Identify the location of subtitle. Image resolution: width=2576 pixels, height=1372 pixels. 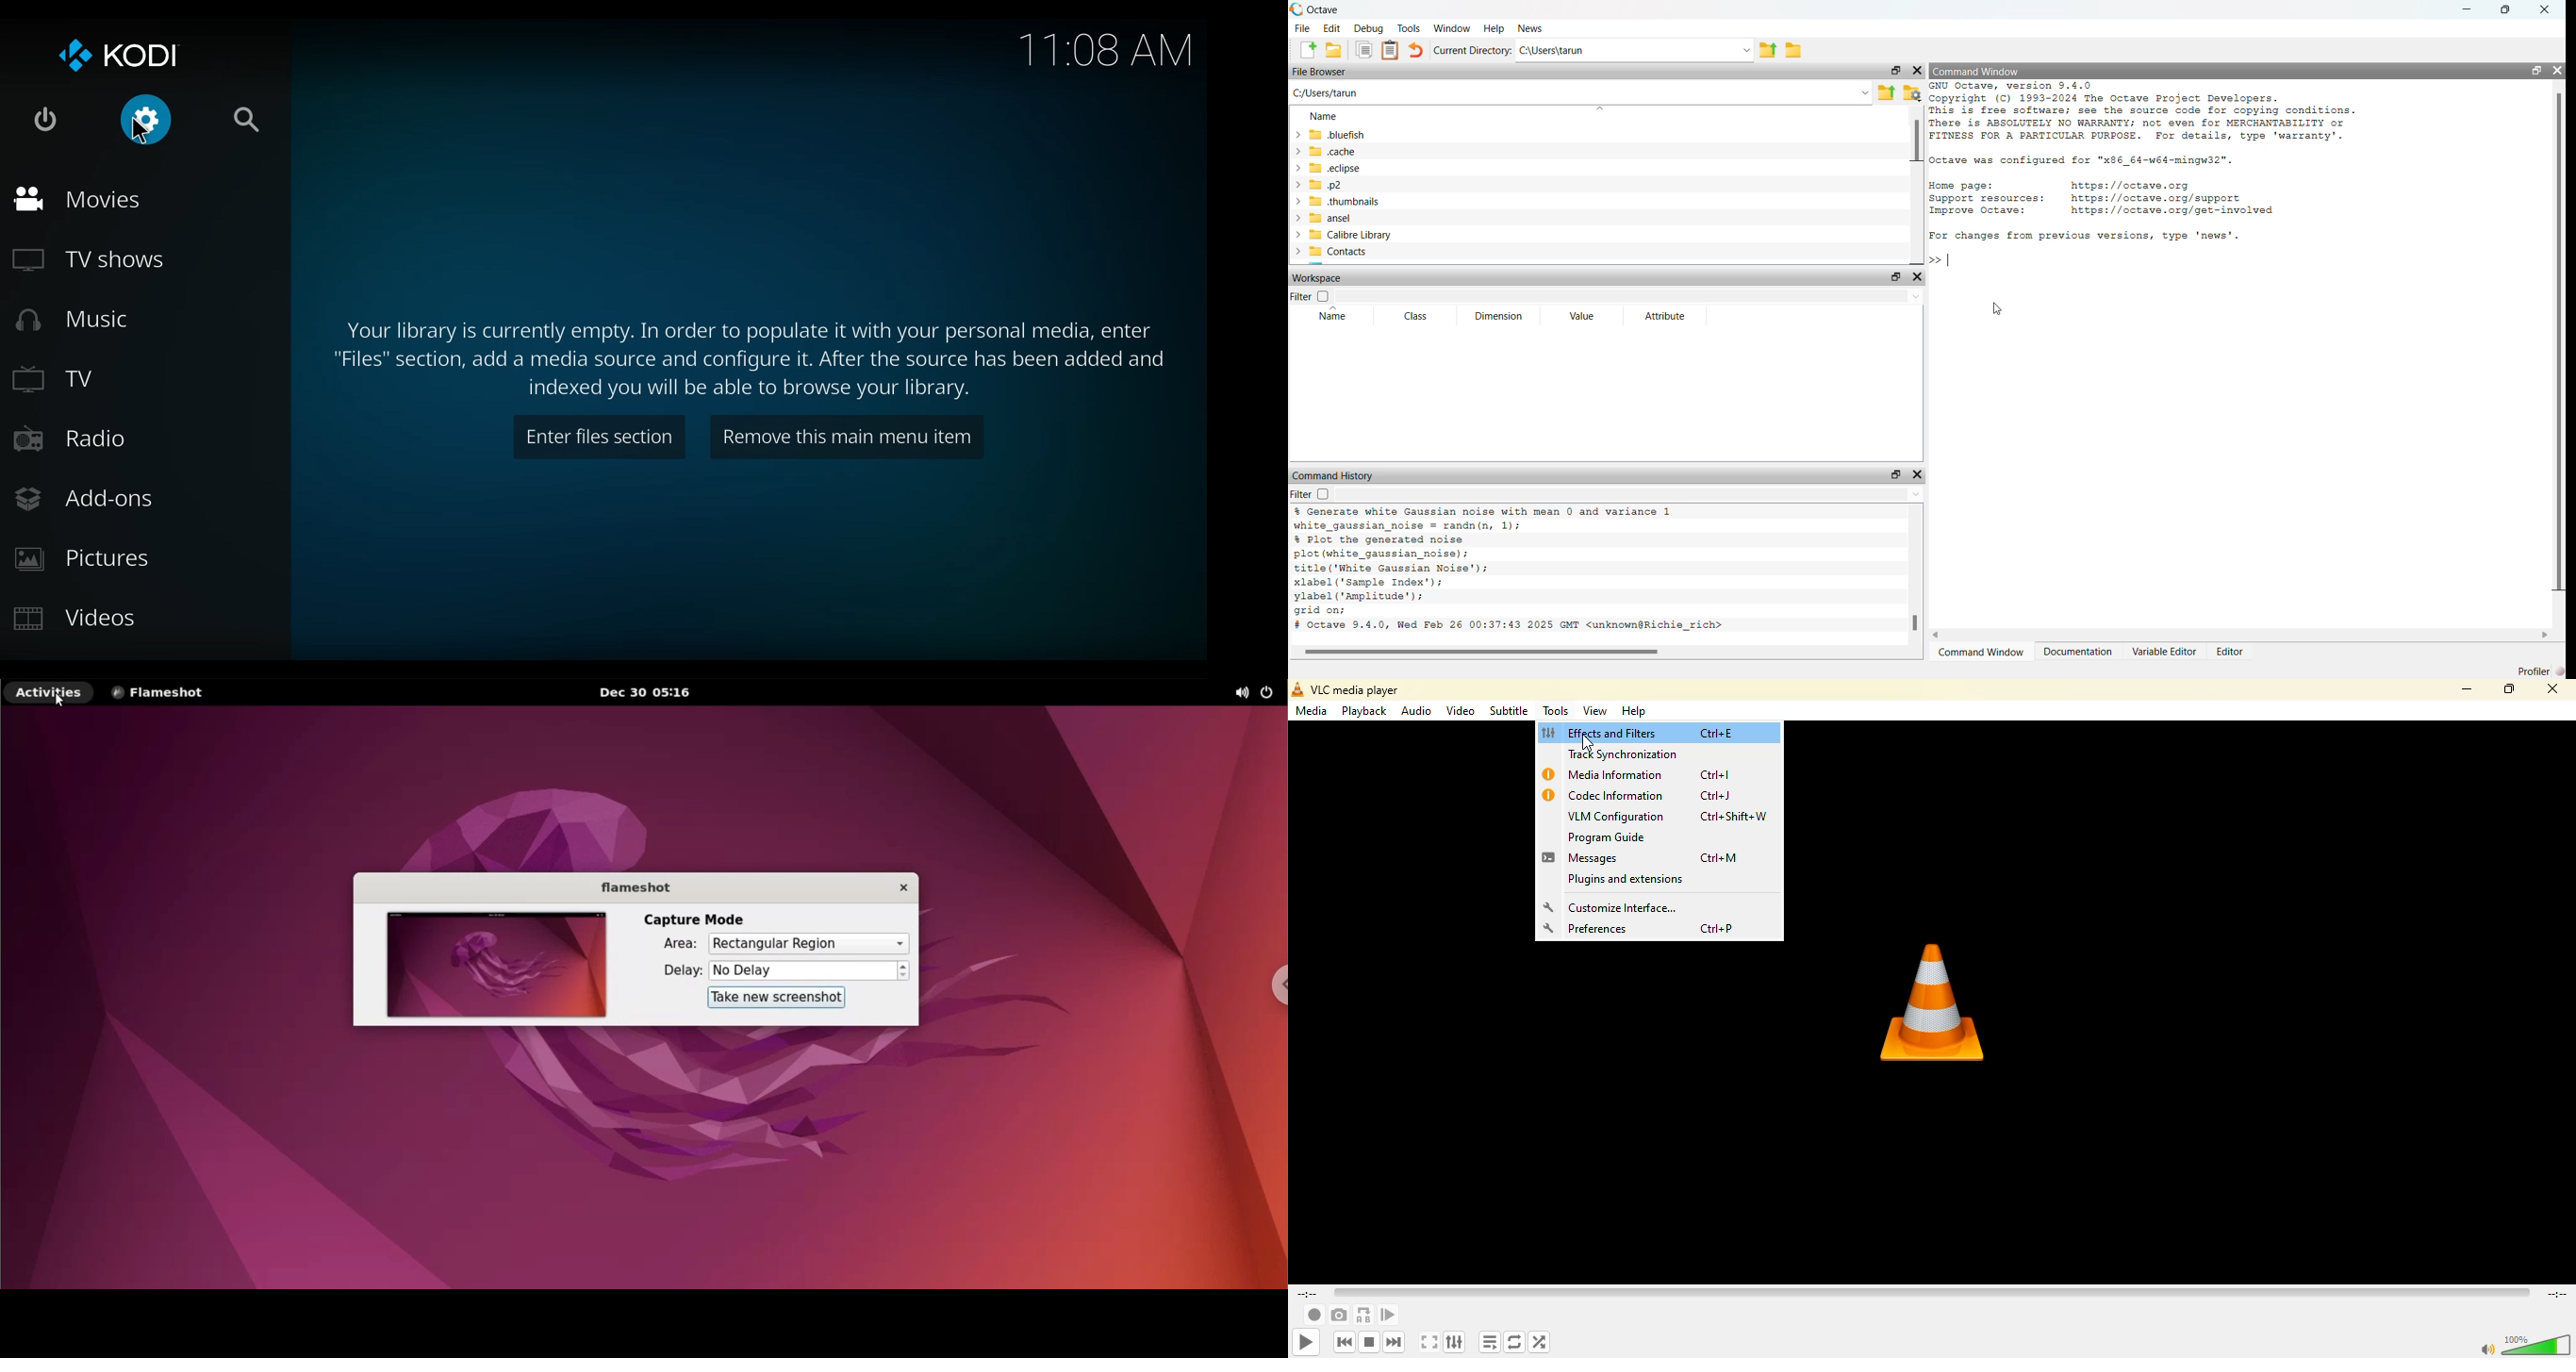
(1510, 711).